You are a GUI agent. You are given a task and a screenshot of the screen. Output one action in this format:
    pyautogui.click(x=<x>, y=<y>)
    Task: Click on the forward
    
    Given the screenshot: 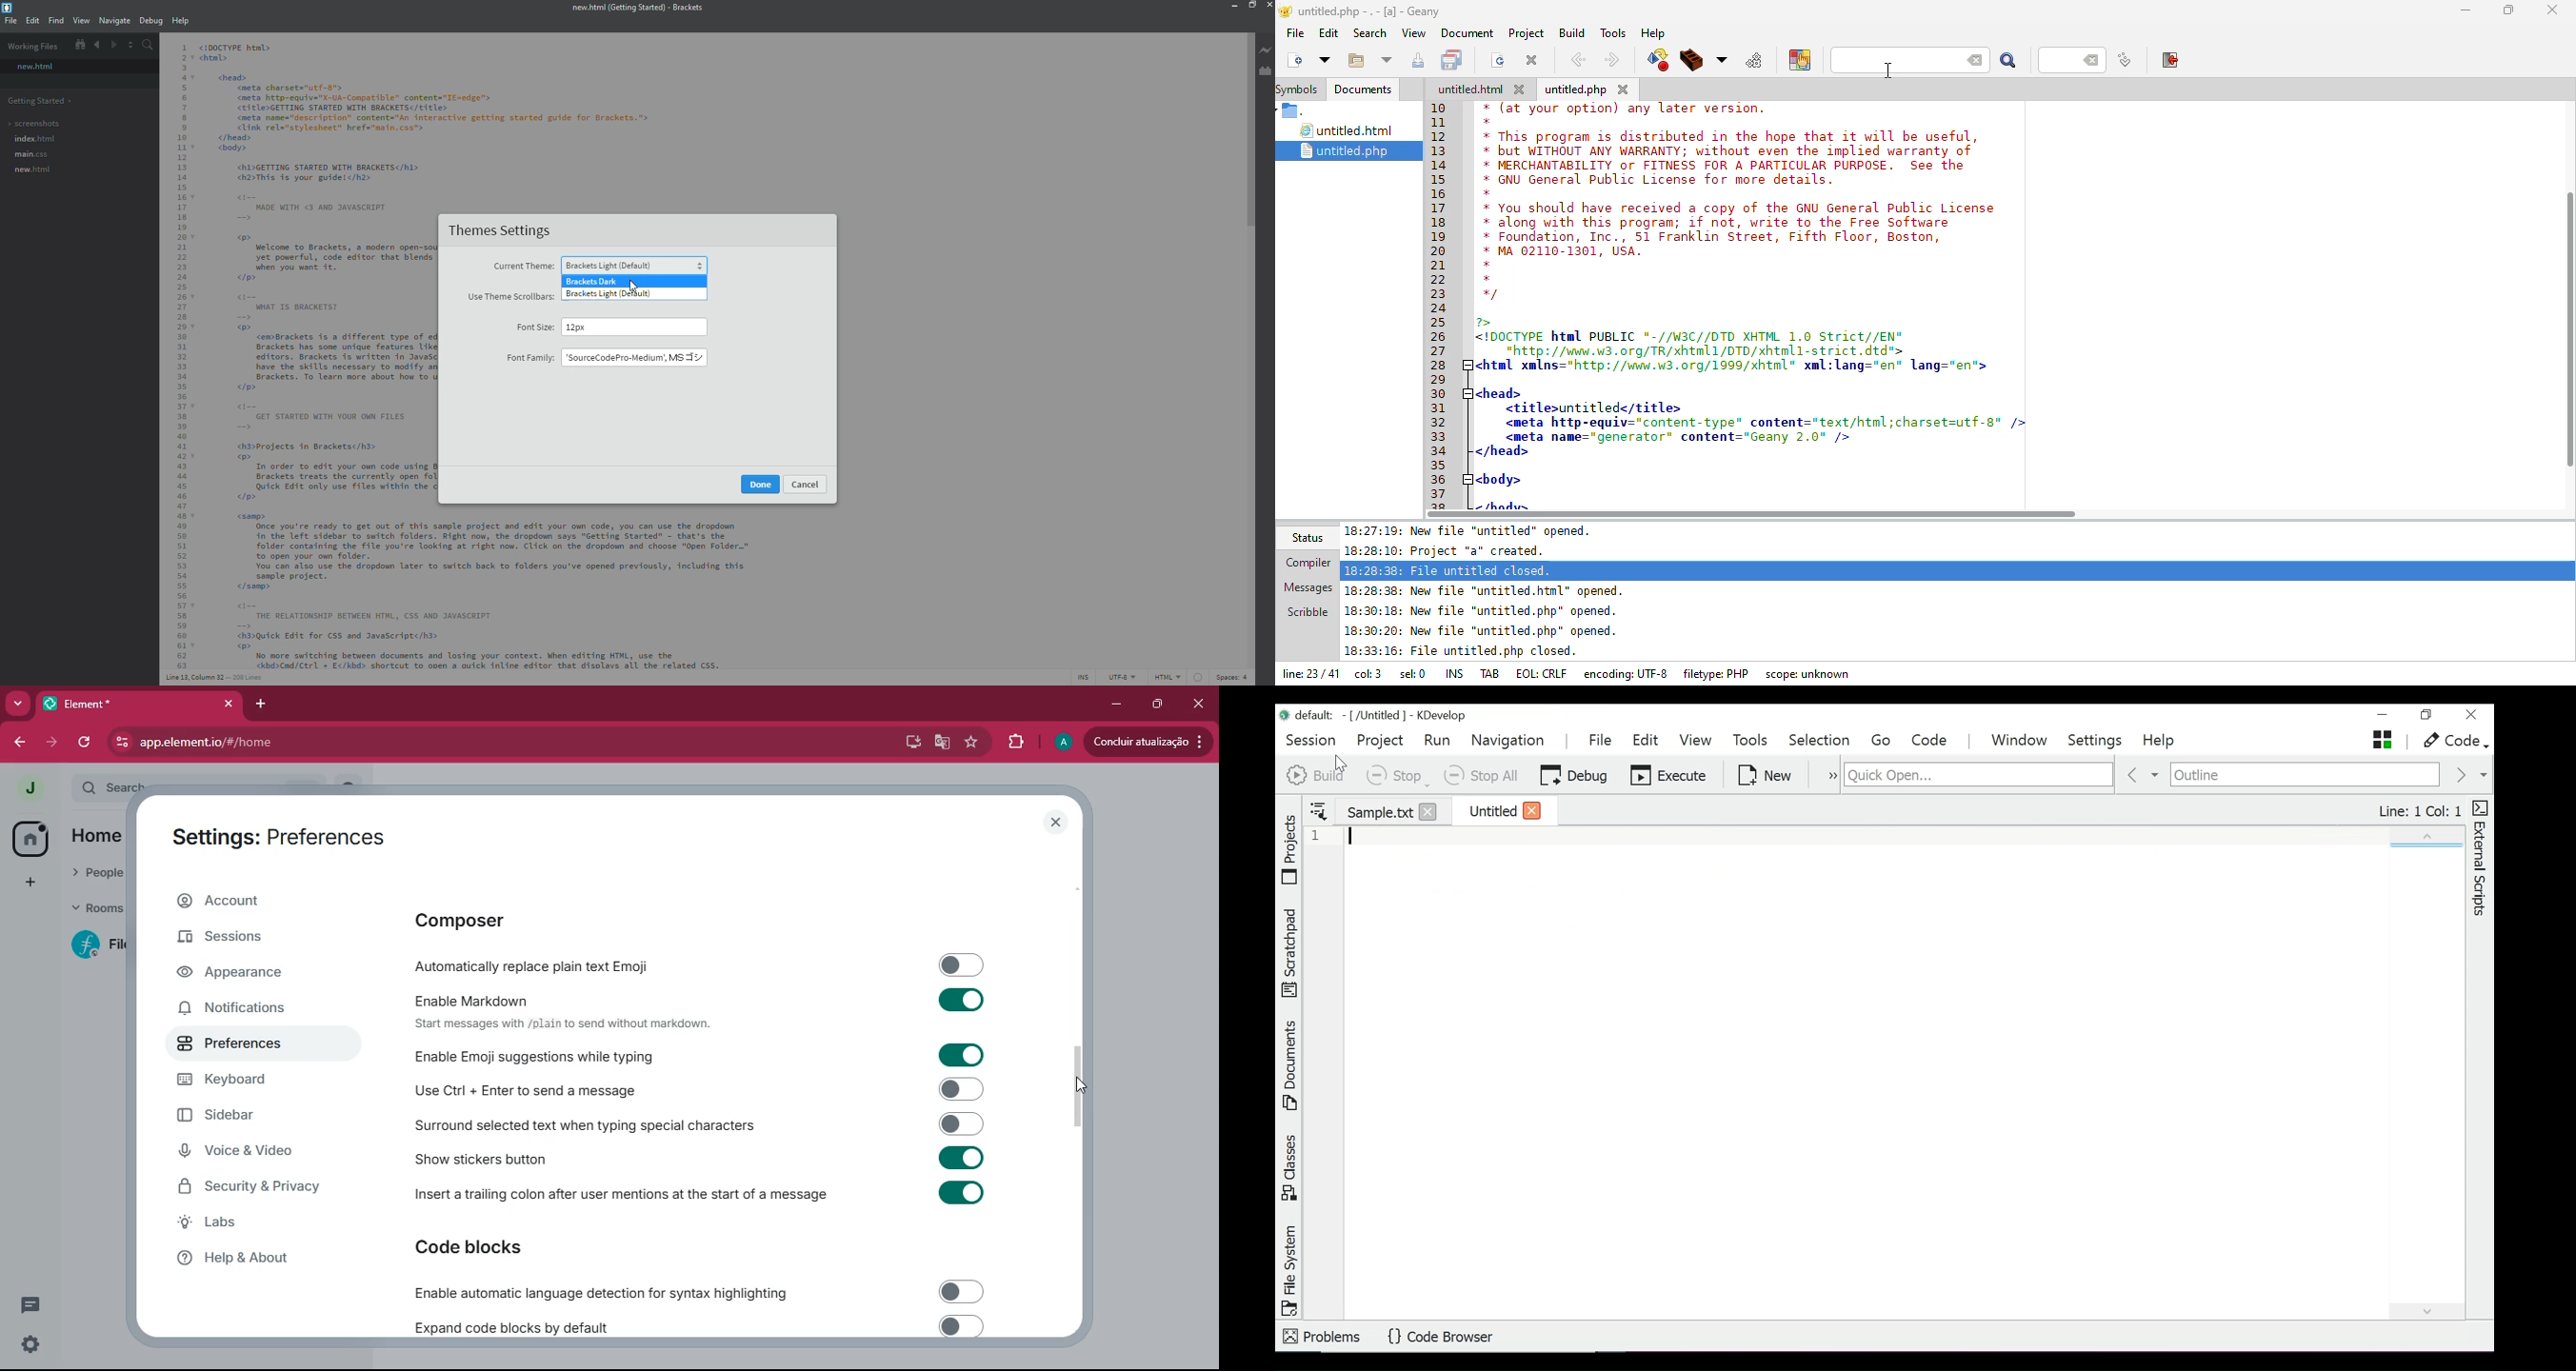 What is the action you would take?
    pyautogui.click(x=50, y=743)
    